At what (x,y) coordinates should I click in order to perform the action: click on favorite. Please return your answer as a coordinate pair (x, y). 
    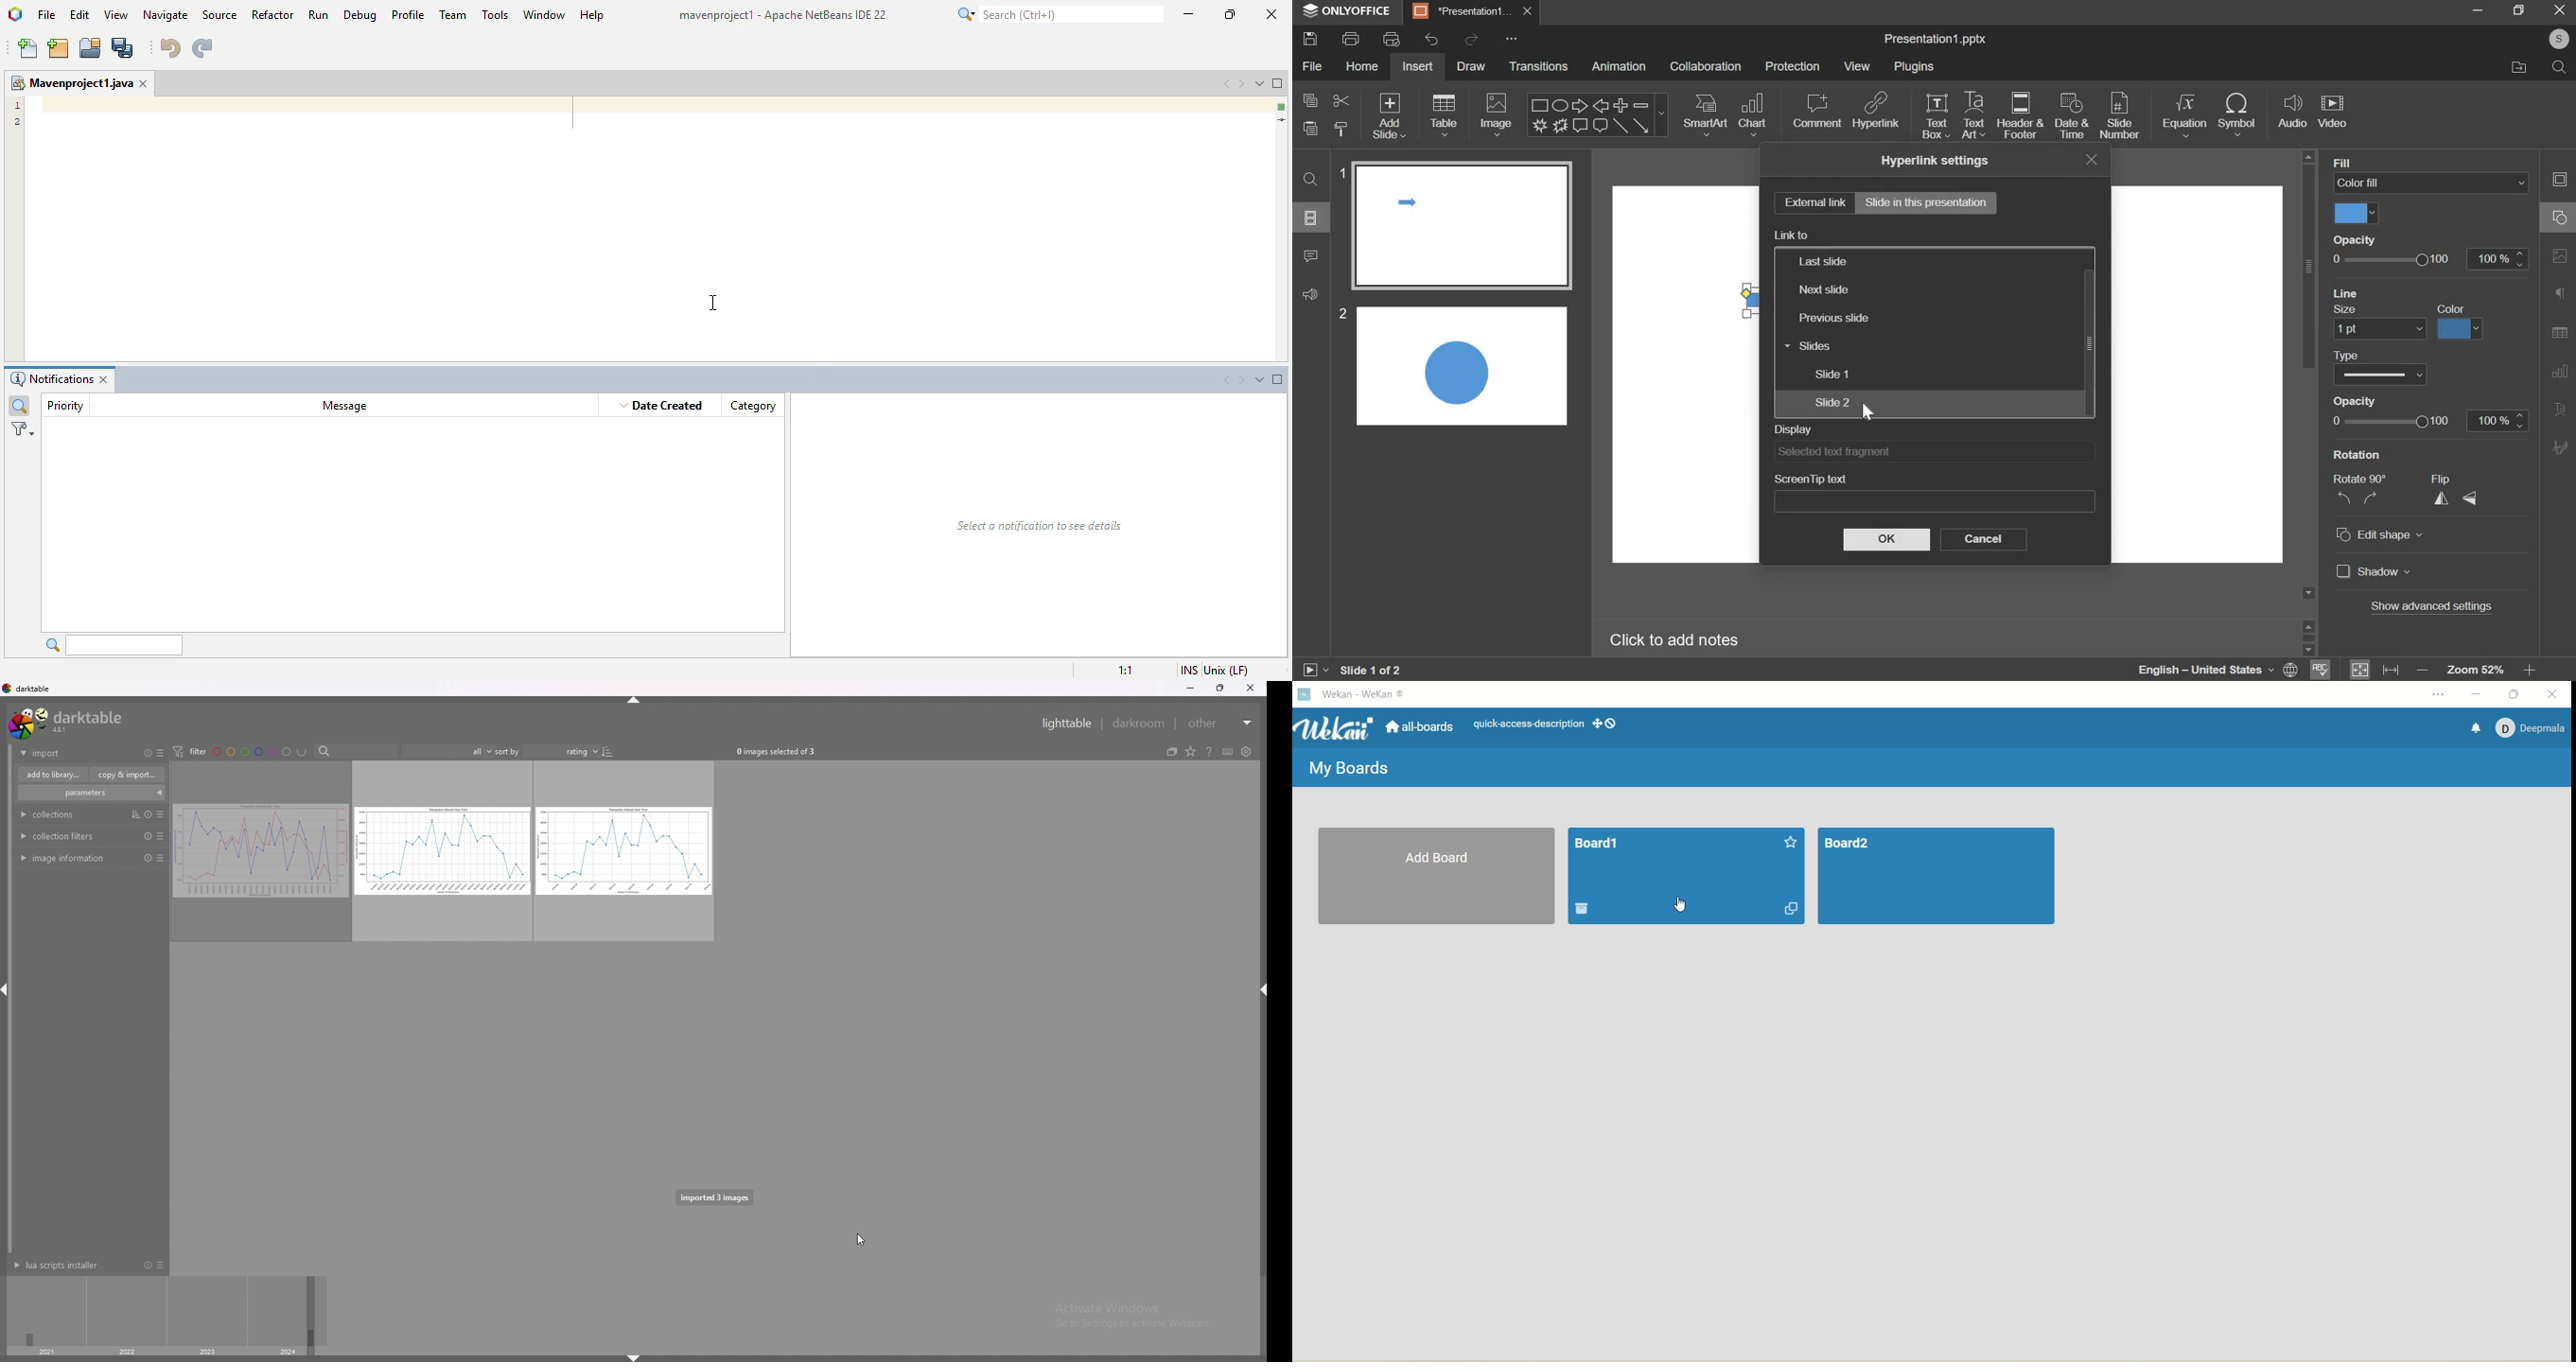
    Looking at the image, I should click on (1789, 841).